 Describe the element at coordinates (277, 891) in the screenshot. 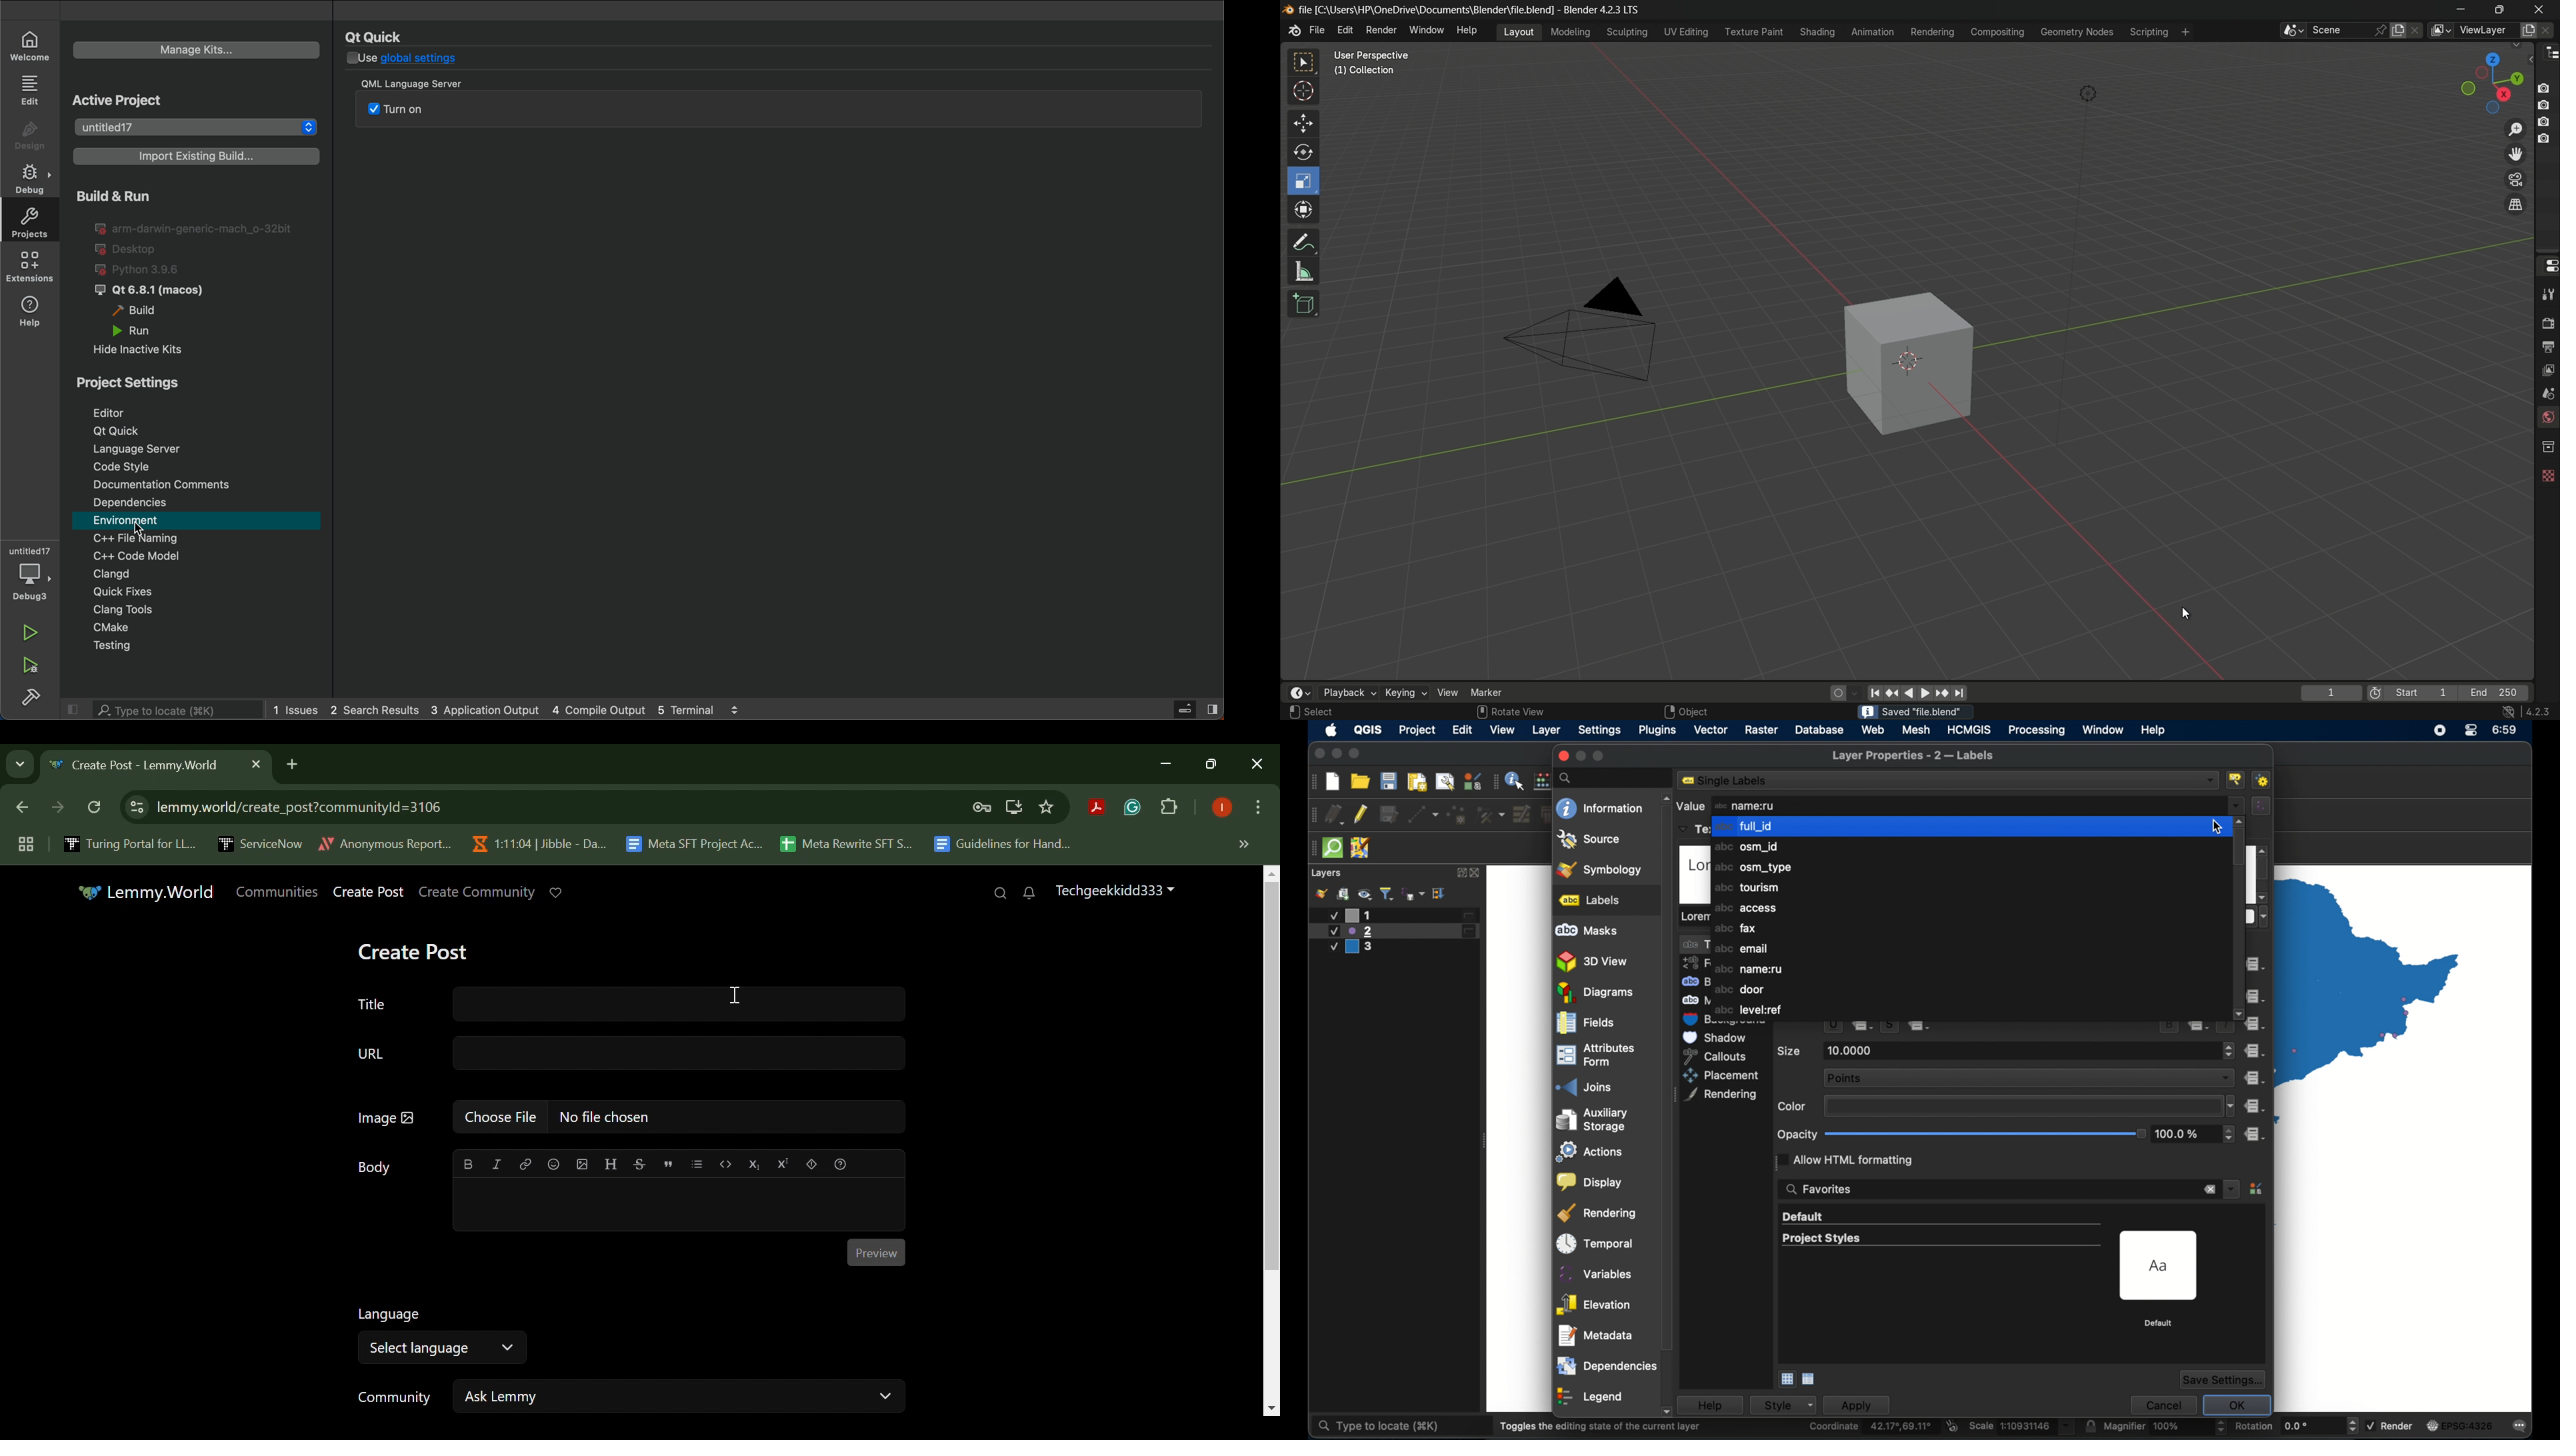

I see `Communities` at that location.